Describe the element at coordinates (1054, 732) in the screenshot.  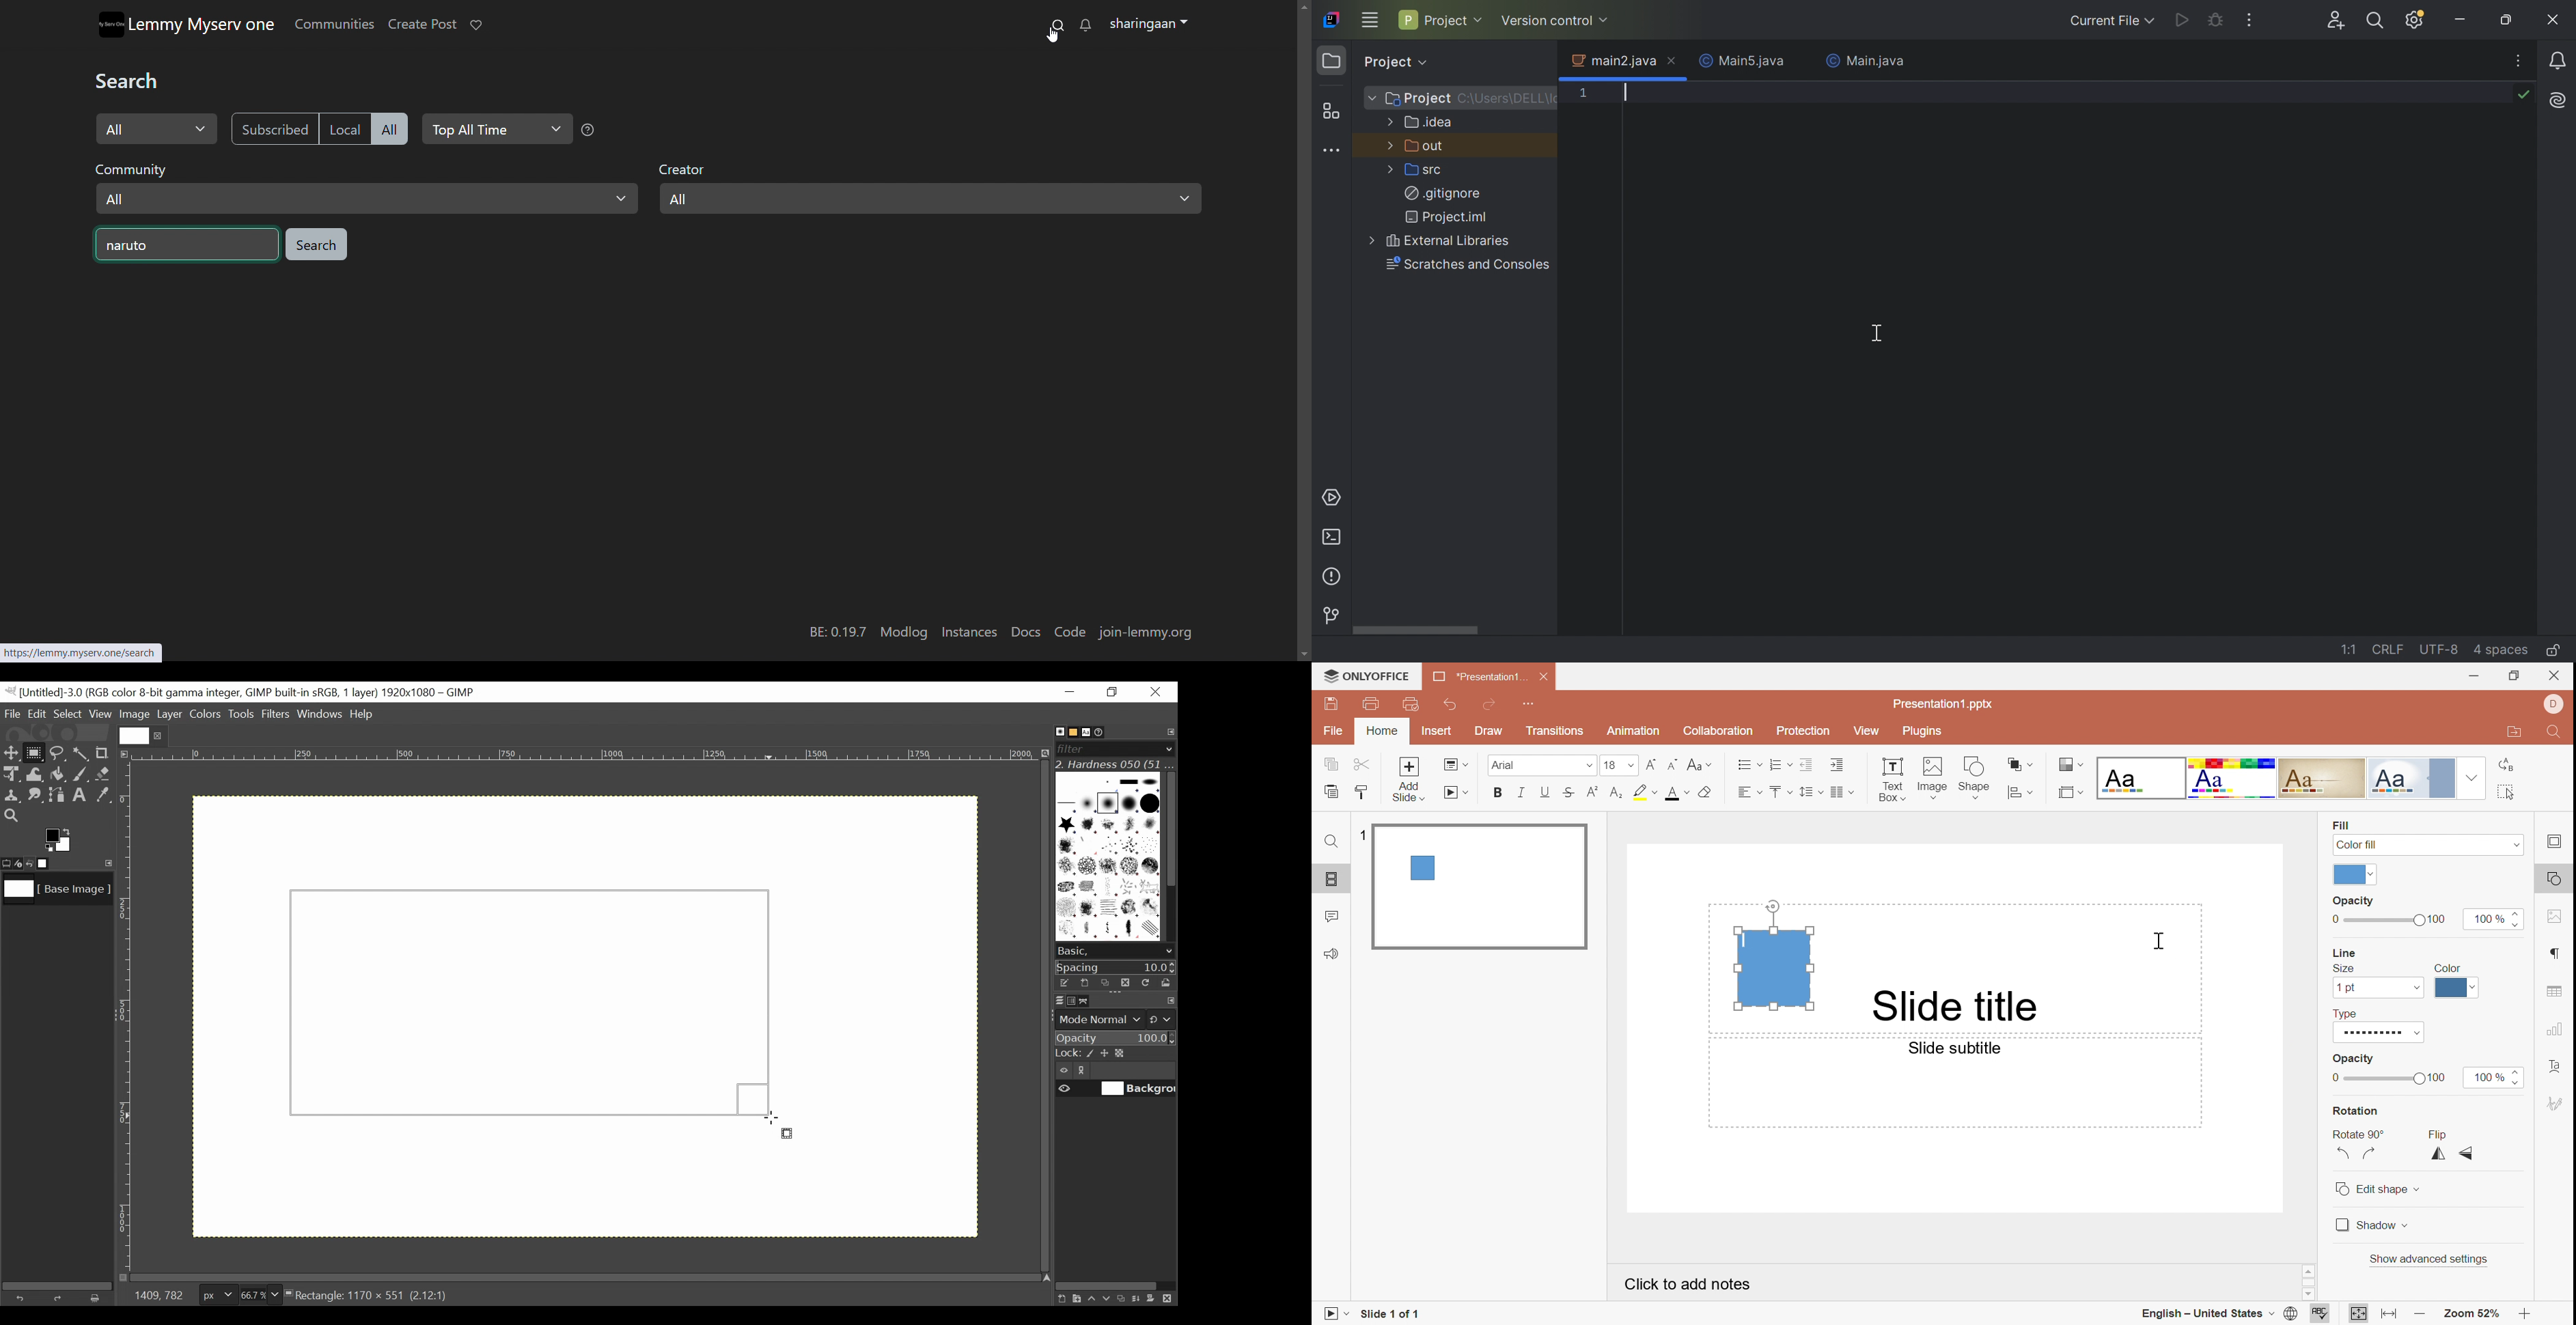
I see `Brushes` at that location.